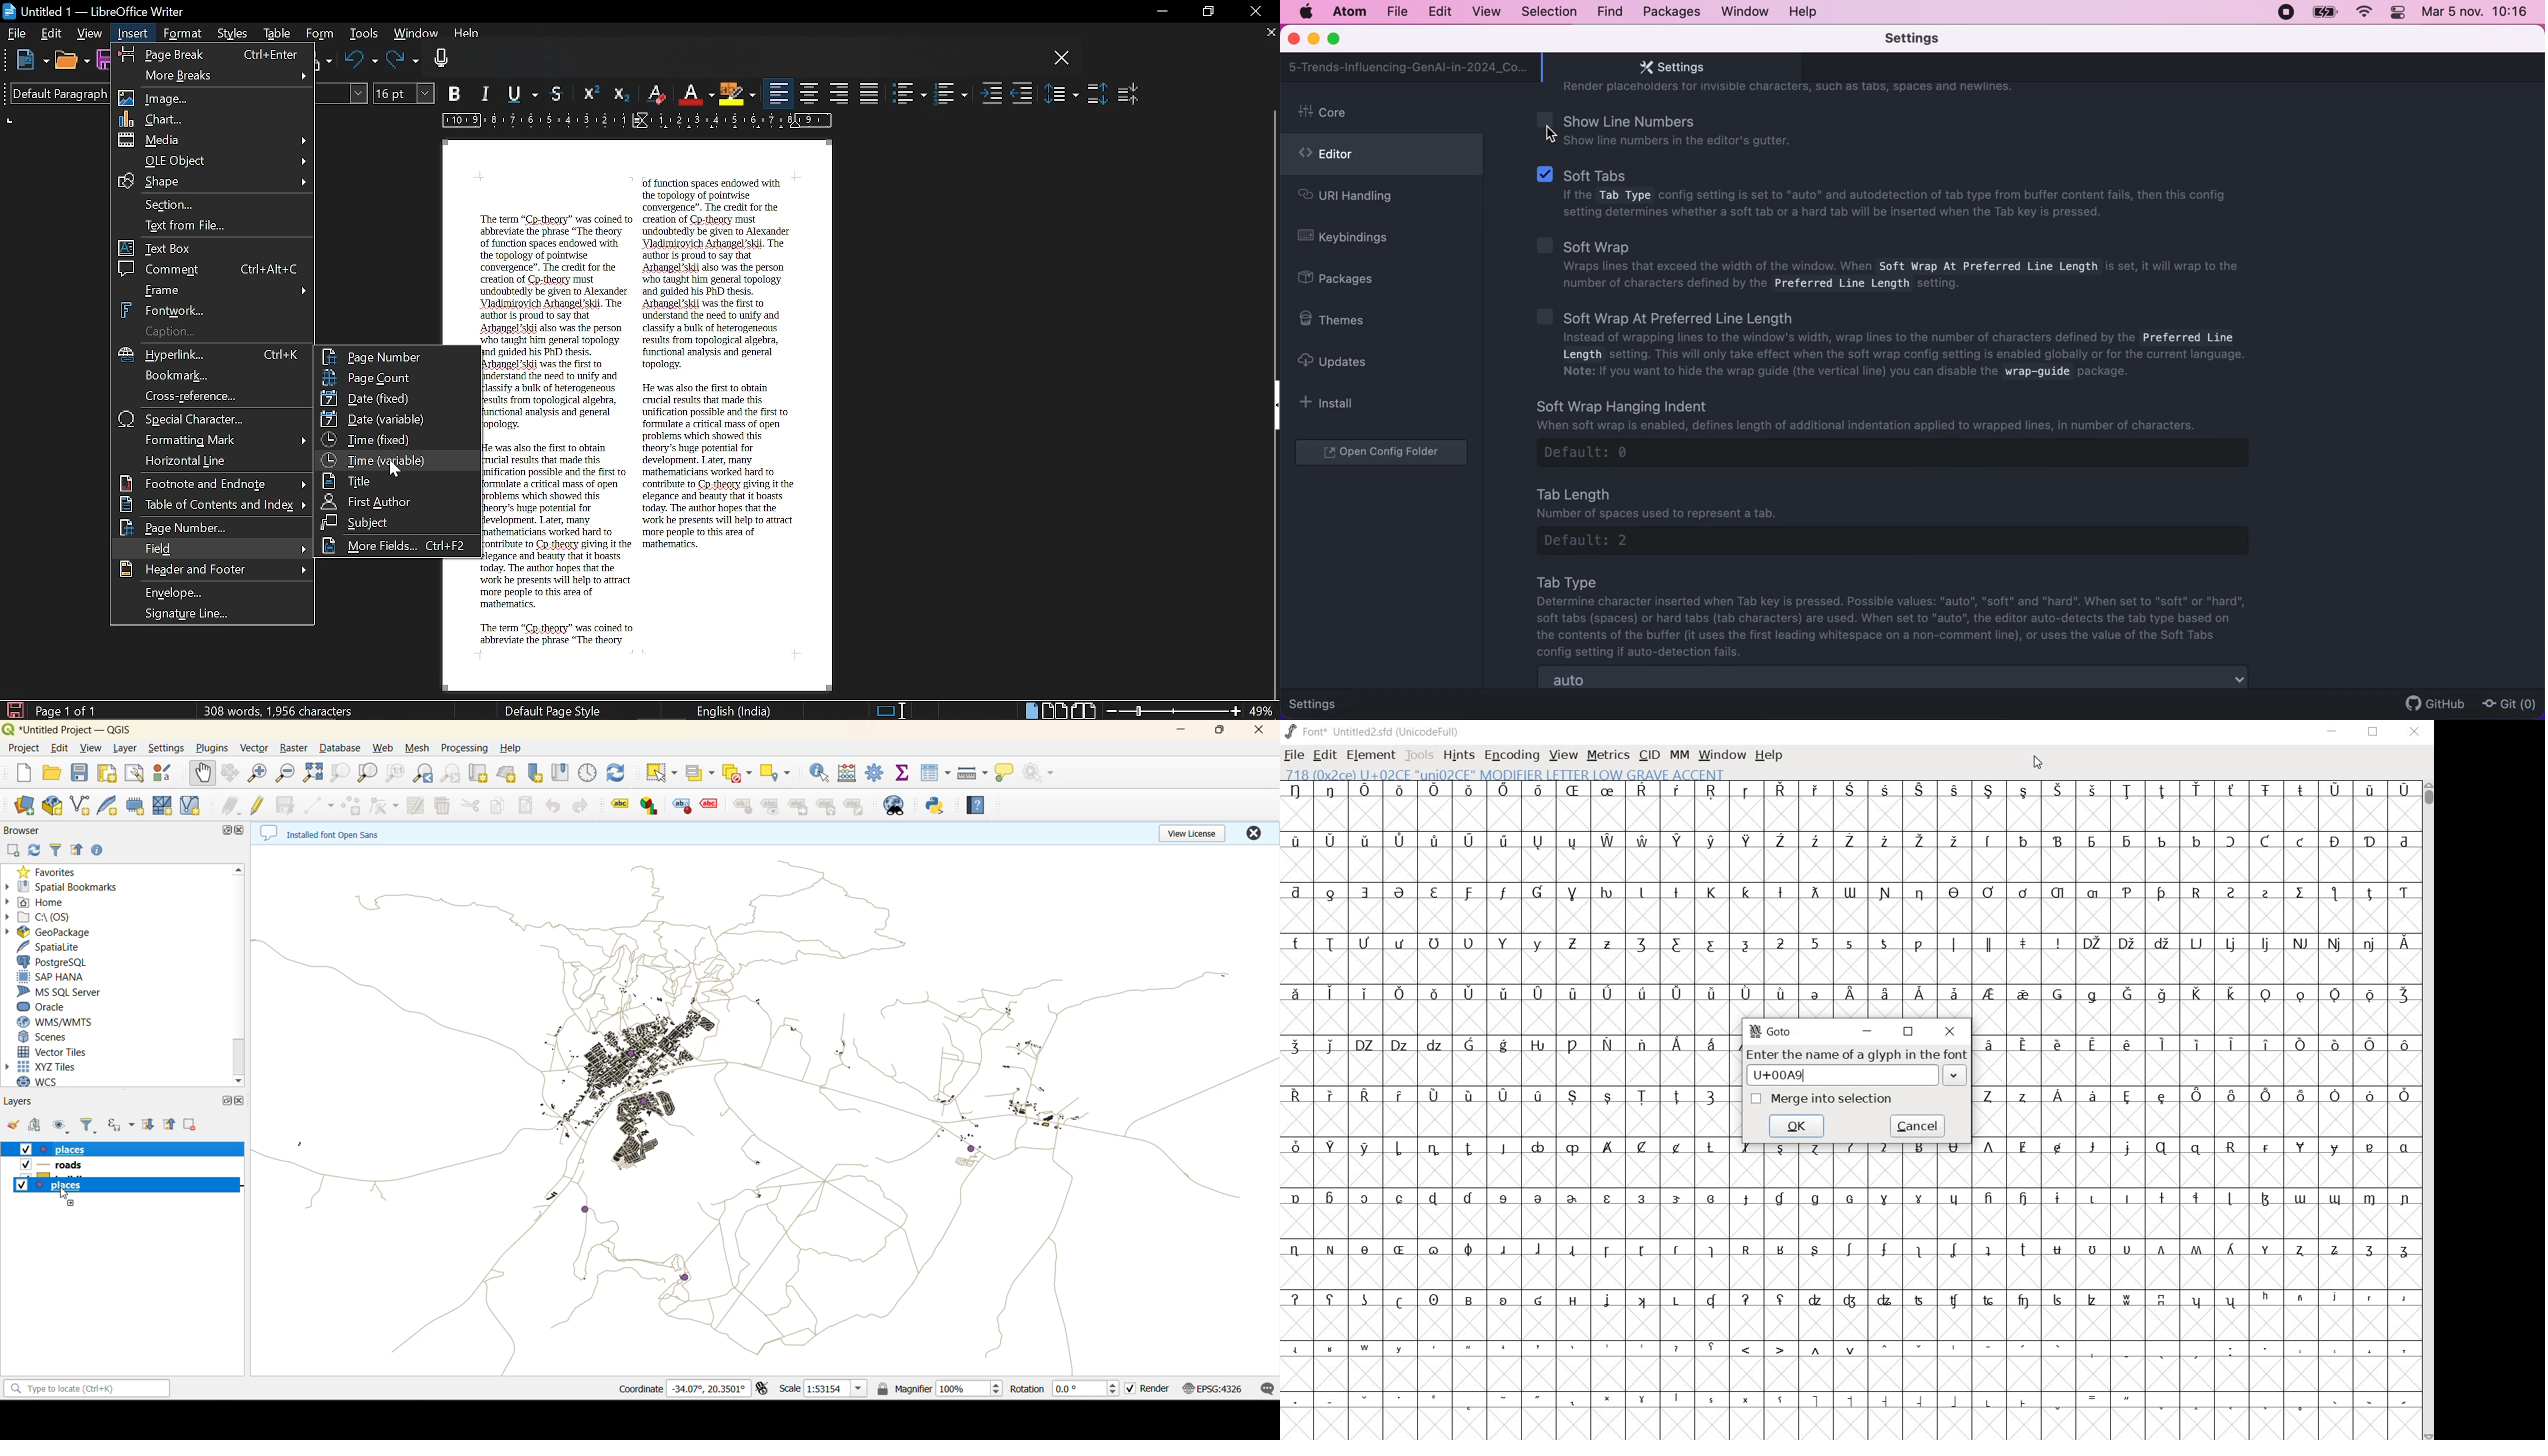 Image resolution: width=2548 pixels, height=1456 pixels. What do you see at coordinates (23, 749) in the screenshot?
I see `project` at bounding box center [23, 749].